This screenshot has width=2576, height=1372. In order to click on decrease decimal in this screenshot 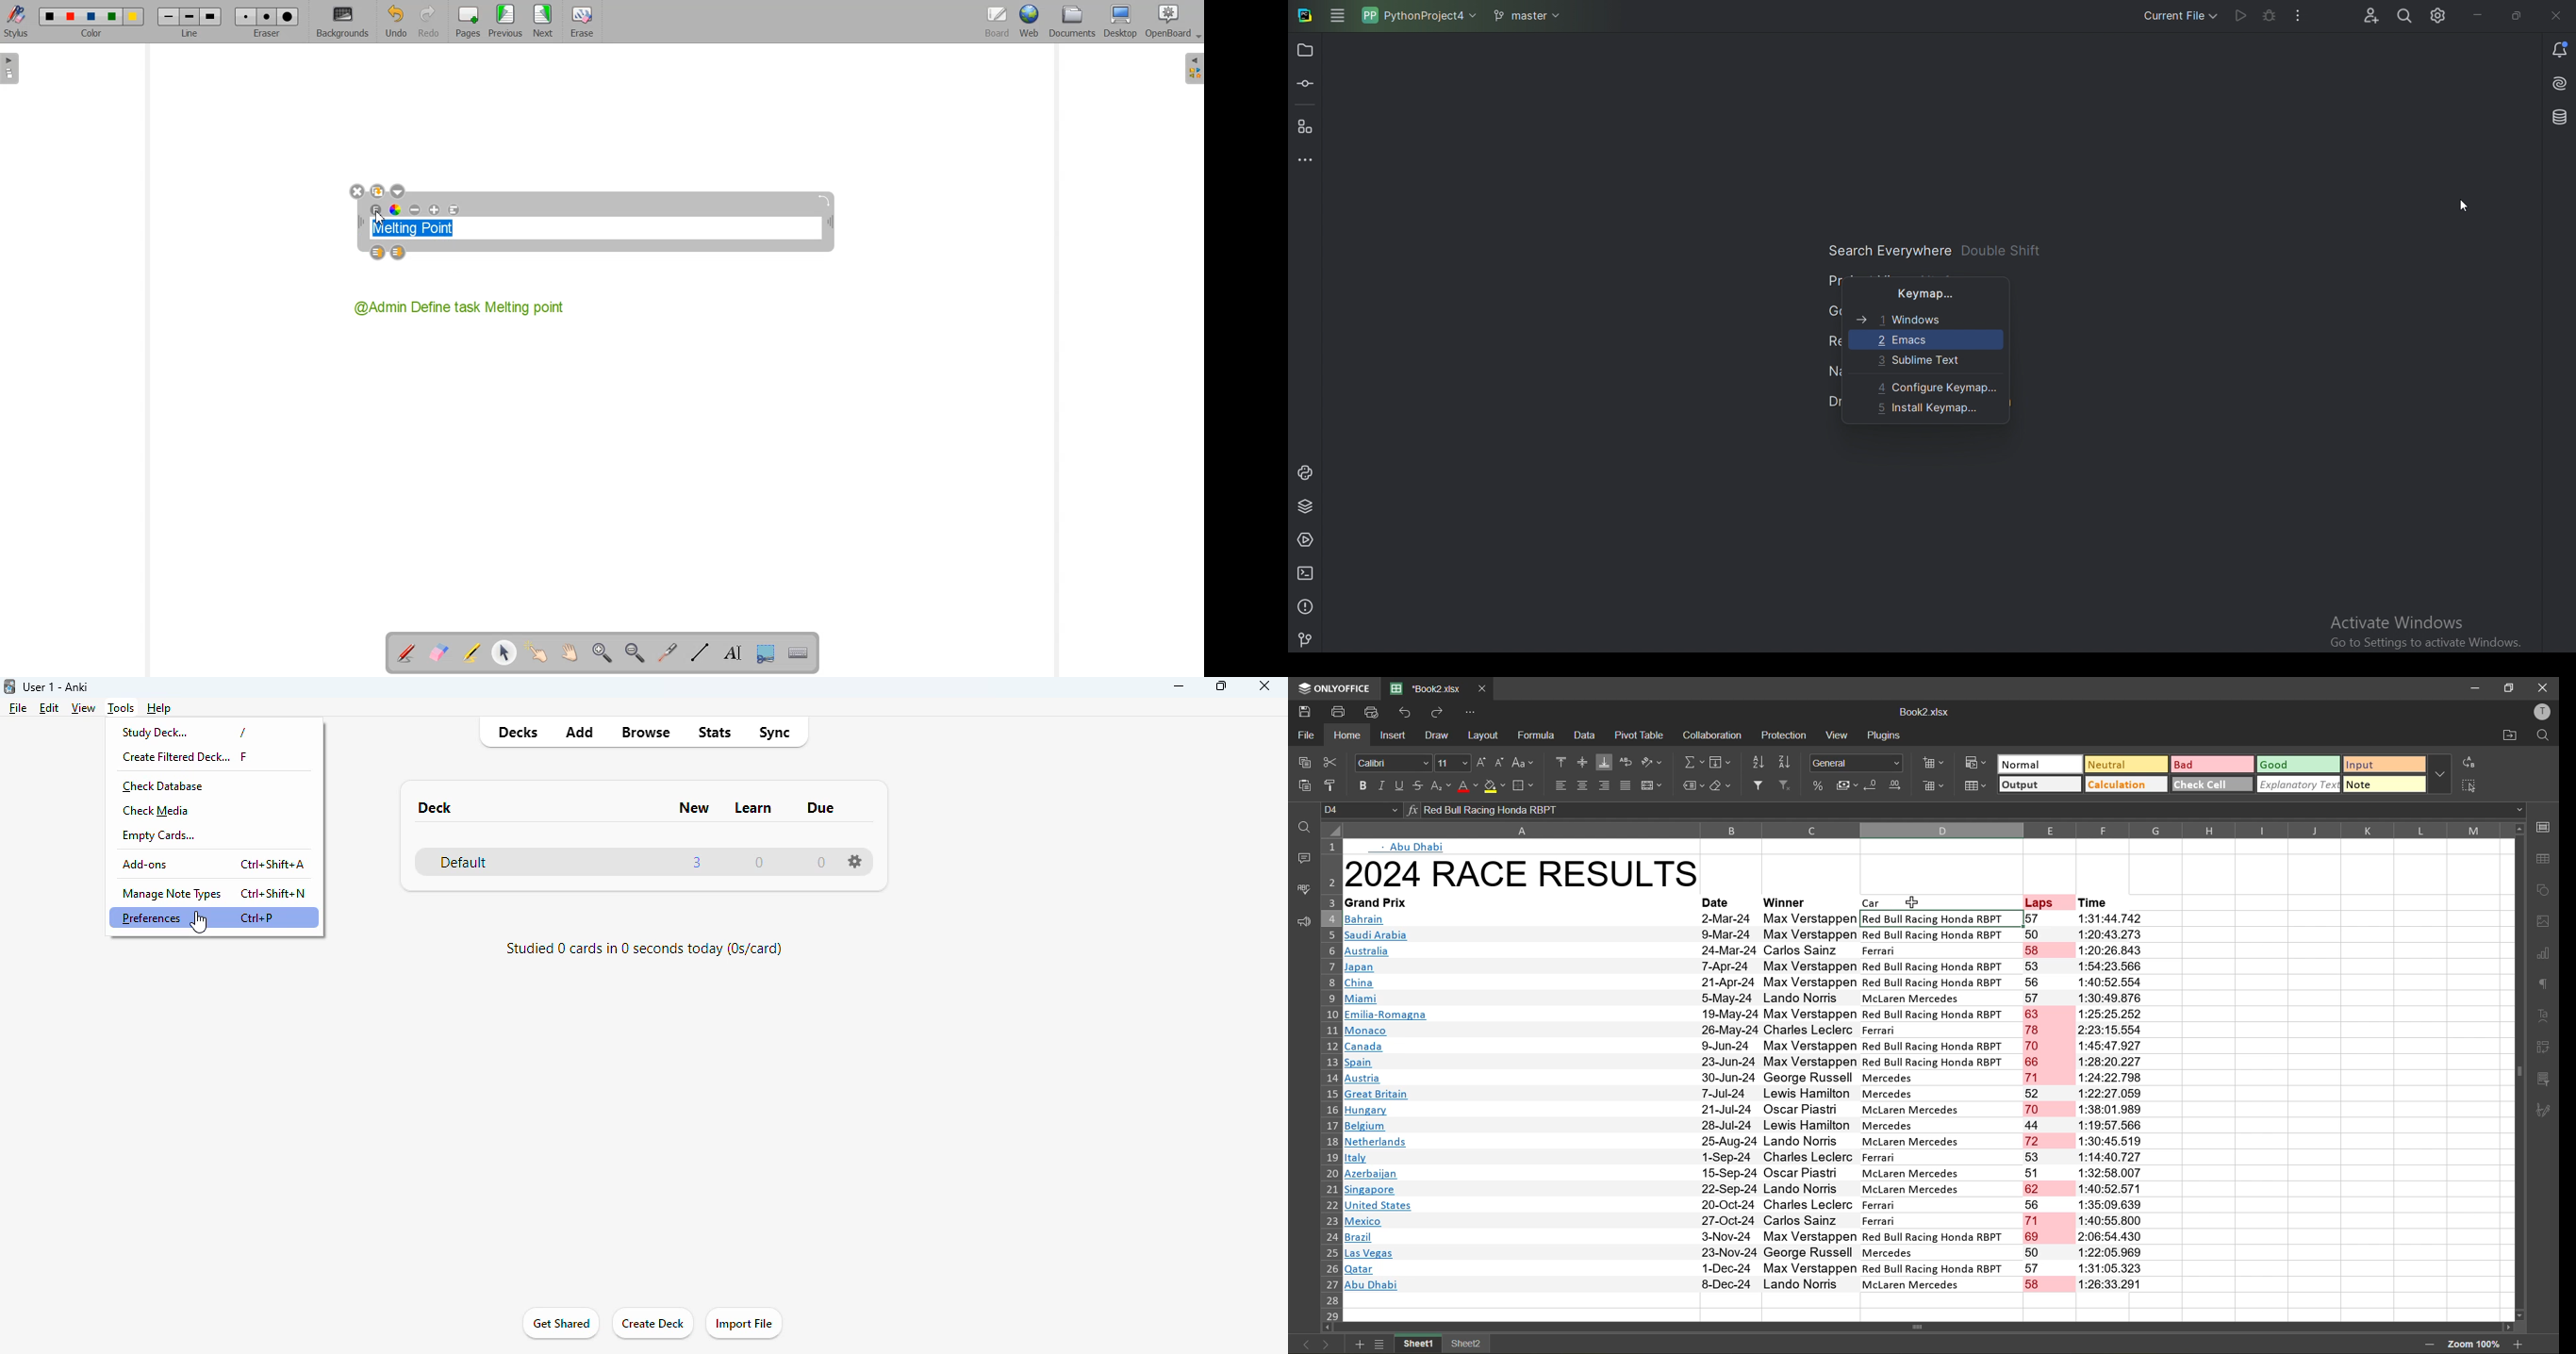, I will do `click(1872, 786)`.